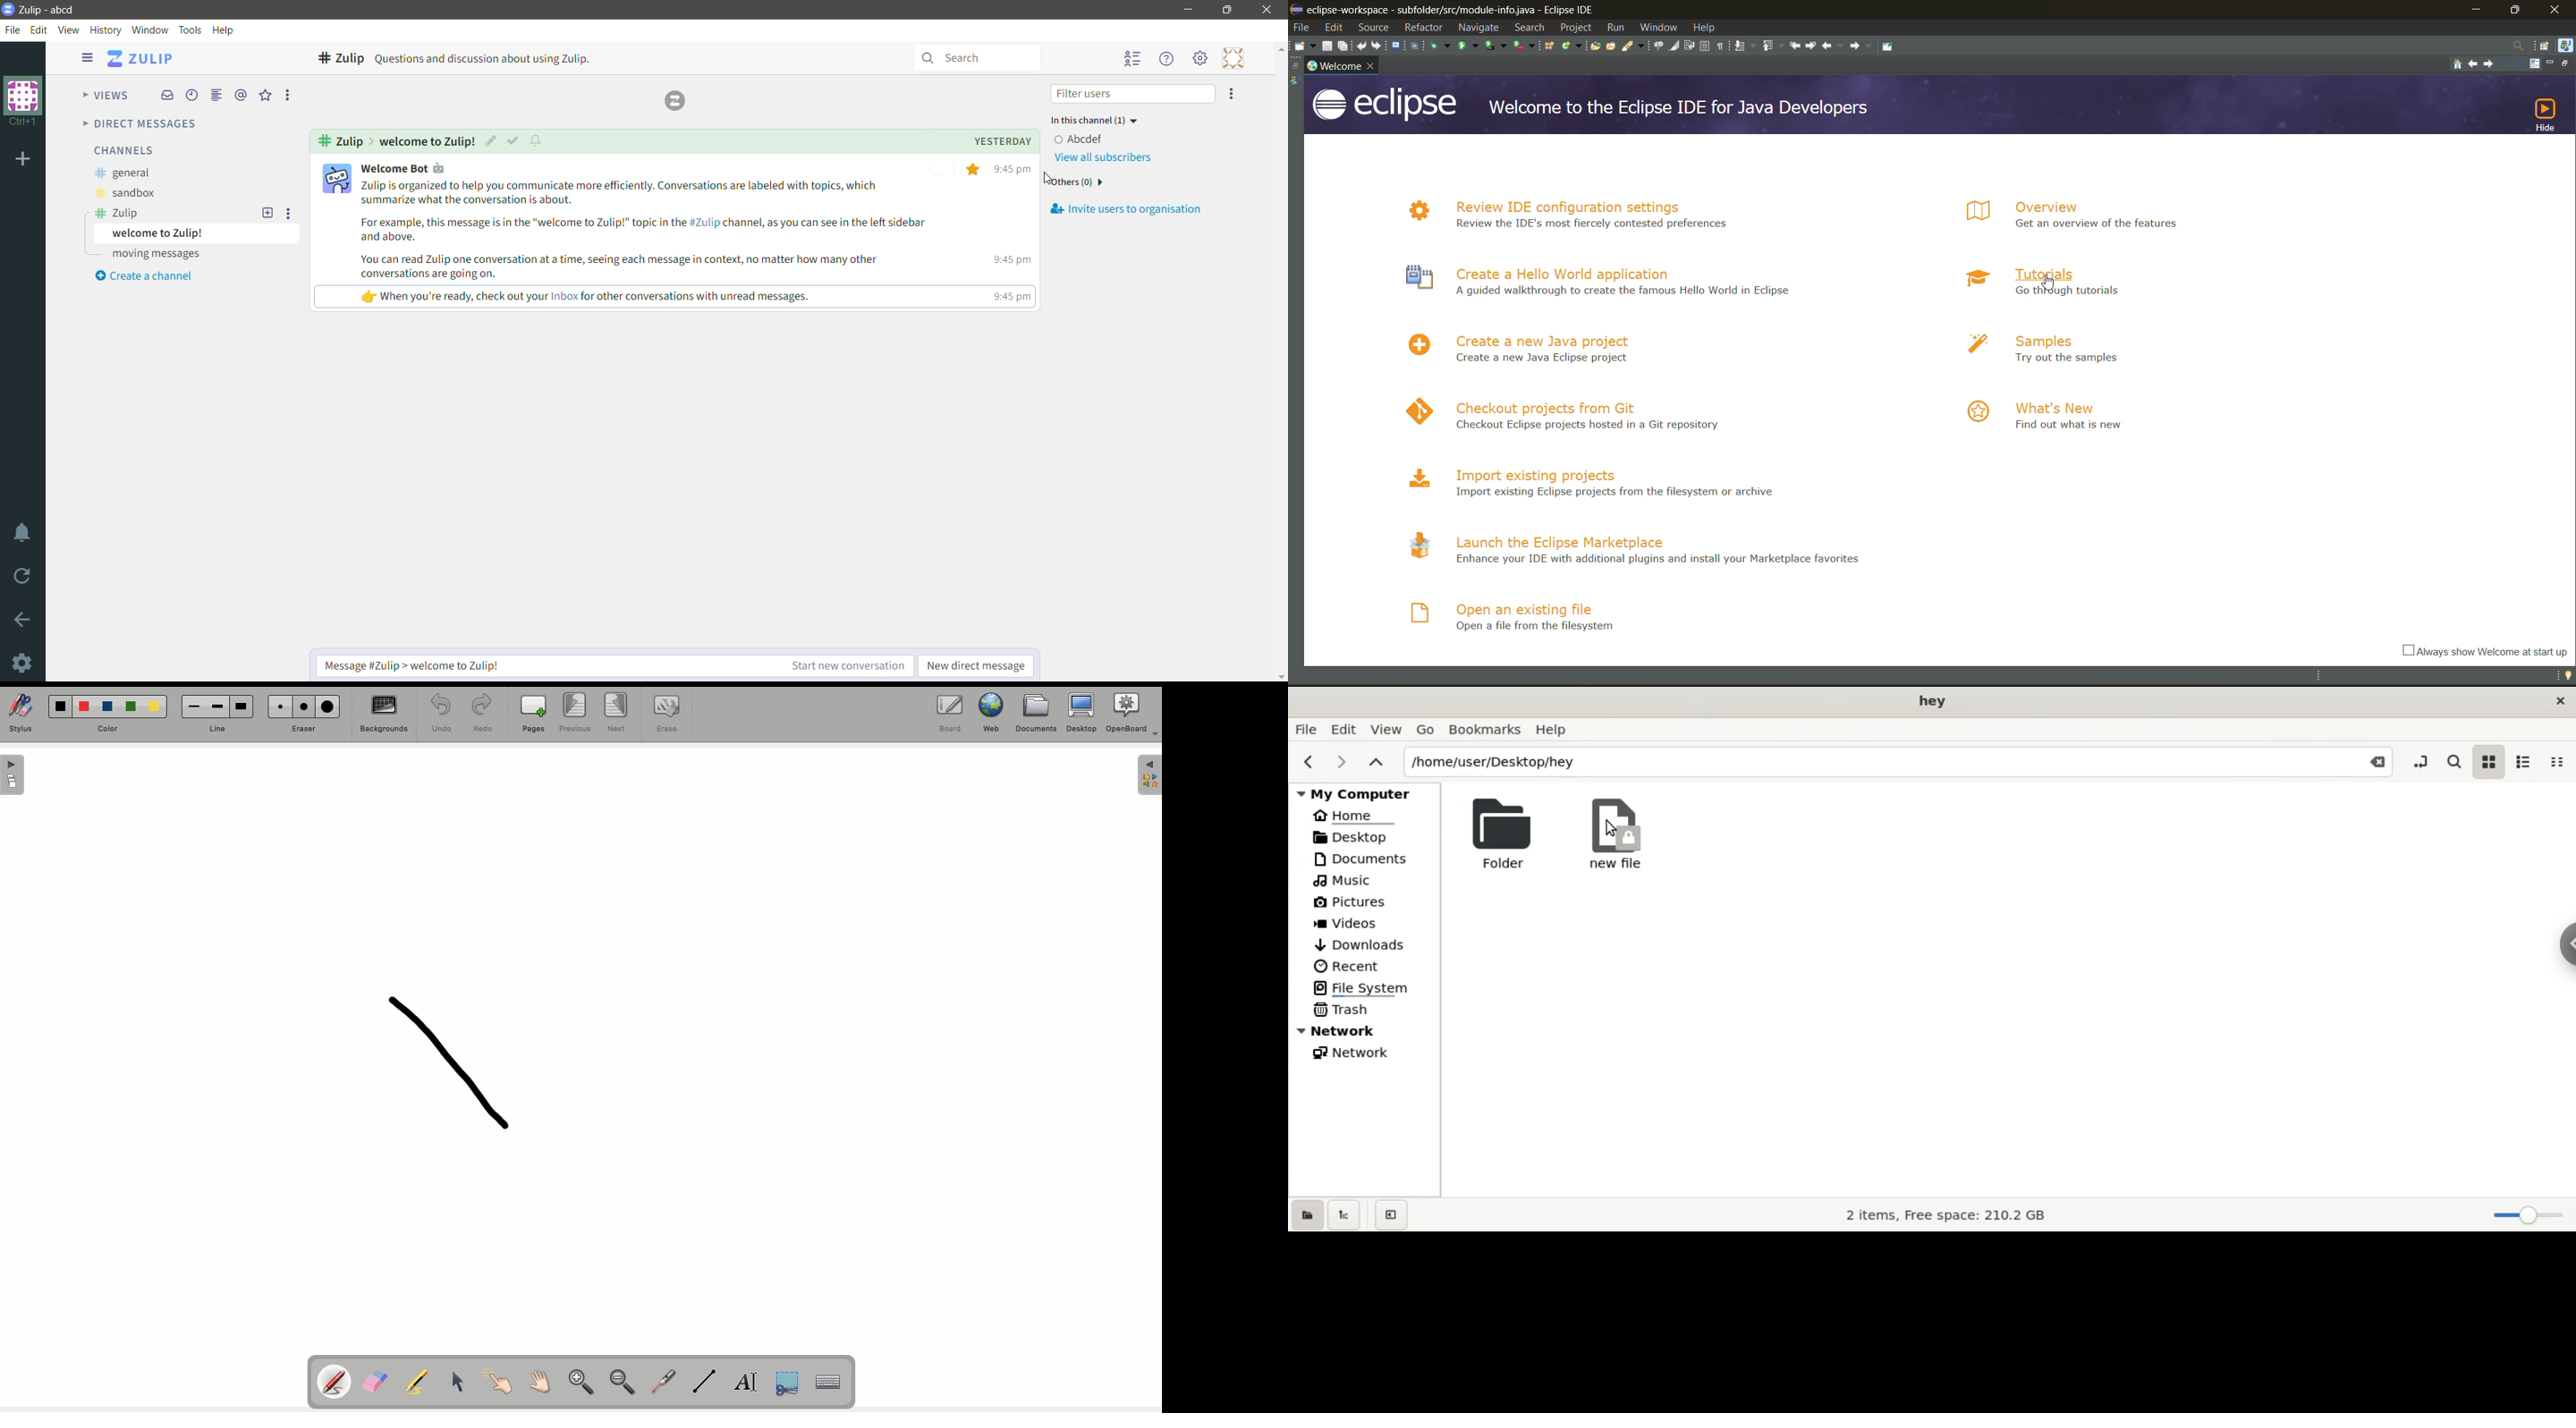 This screenshot has height=1428, width=2576. What do you see at coordinates (2546, 116) in the screenshot?
I see `hide` at bounding box center [2546, 116].